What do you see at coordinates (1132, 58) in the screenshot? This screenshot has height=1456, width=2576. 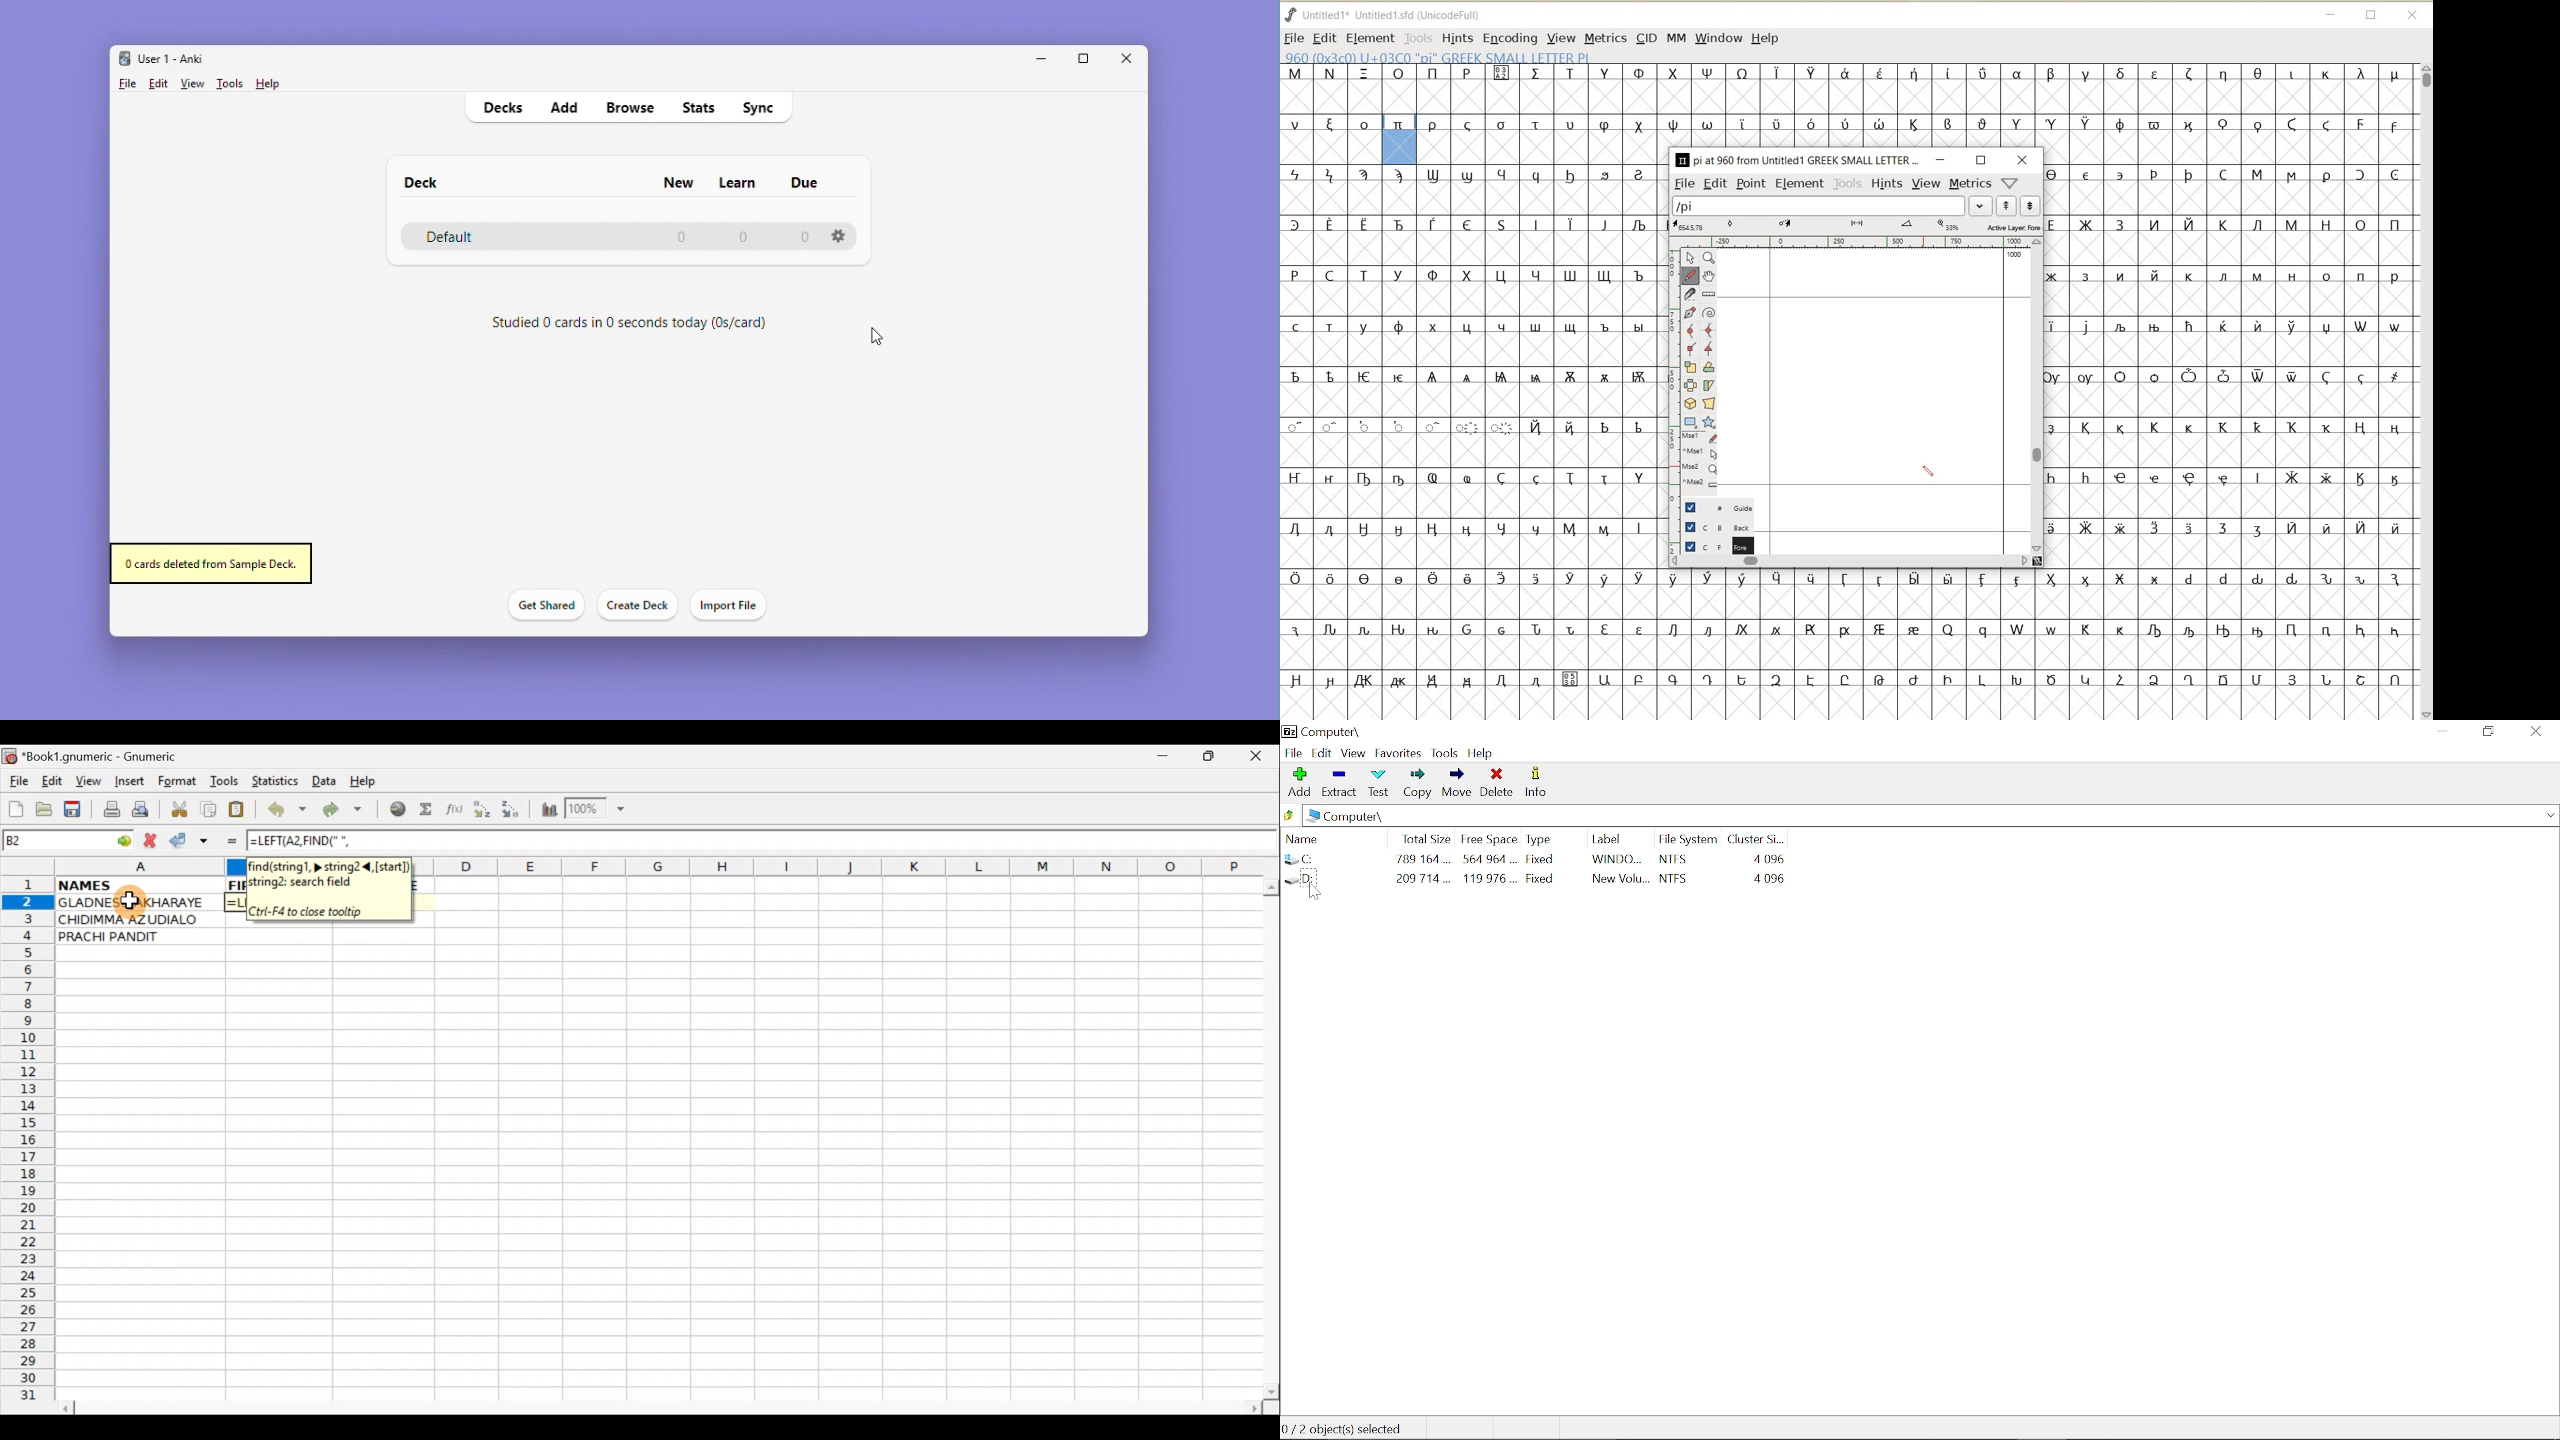 I see `Close` at bounding box center [1132, 58].